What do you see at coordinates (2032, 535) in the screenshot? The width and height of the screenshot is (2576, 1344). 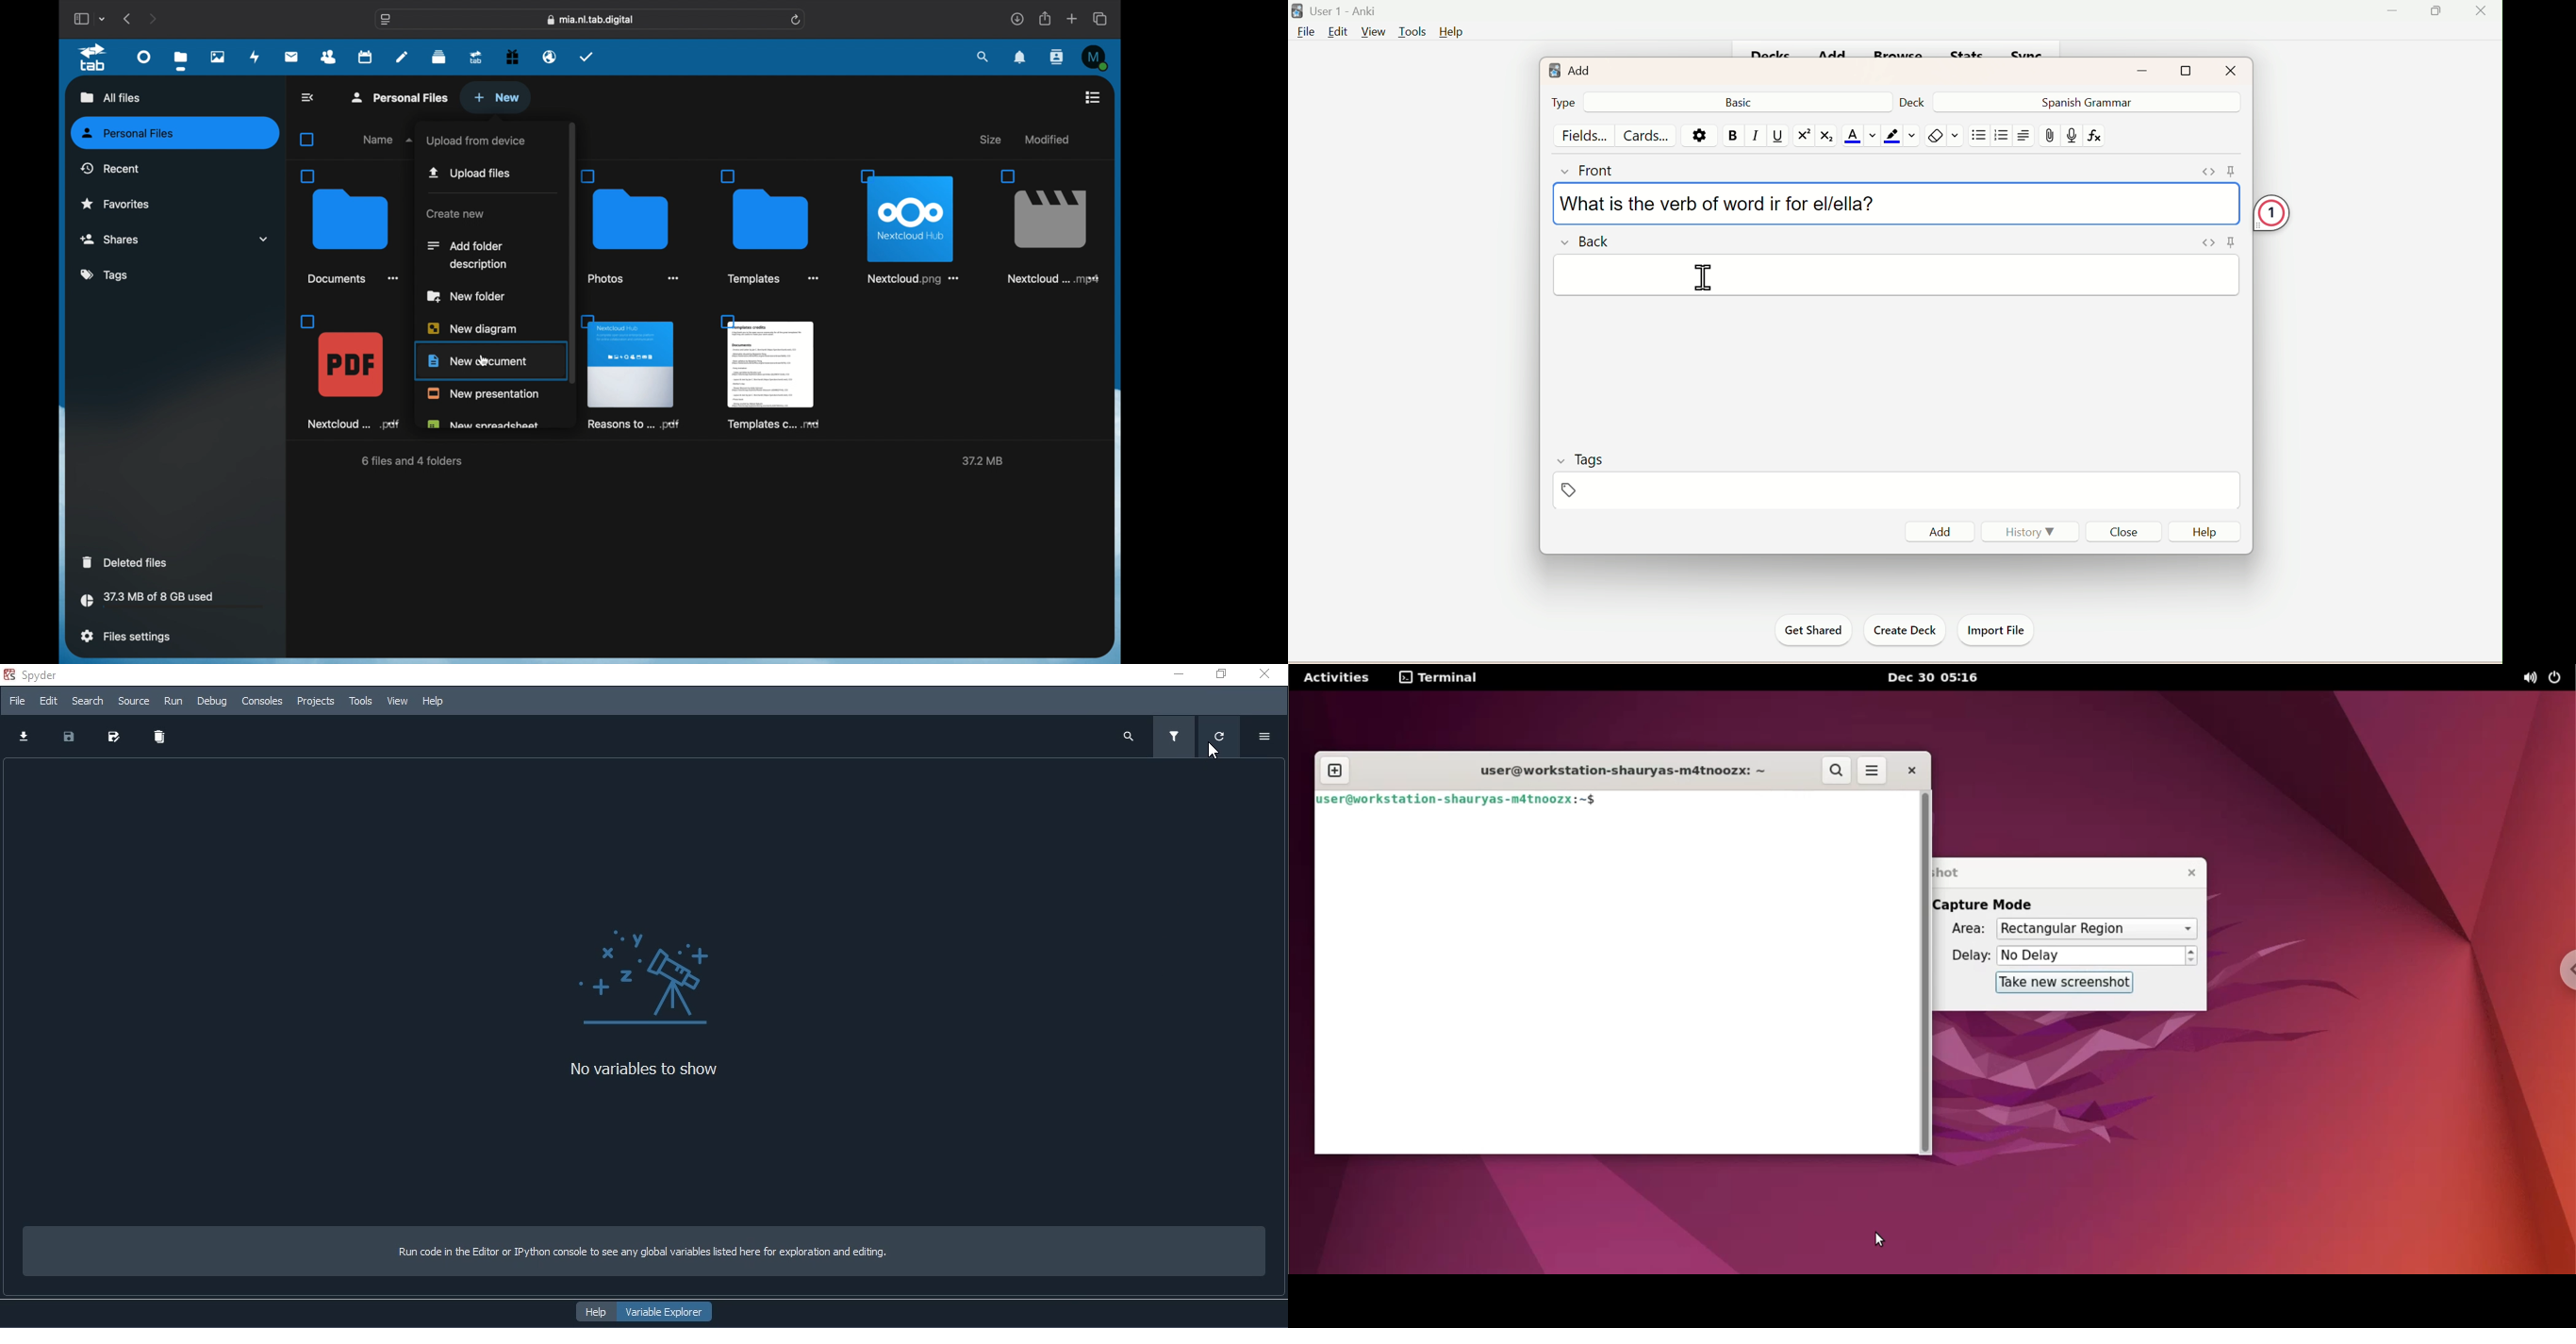 I see `History` at bounding box center [2032, 535].